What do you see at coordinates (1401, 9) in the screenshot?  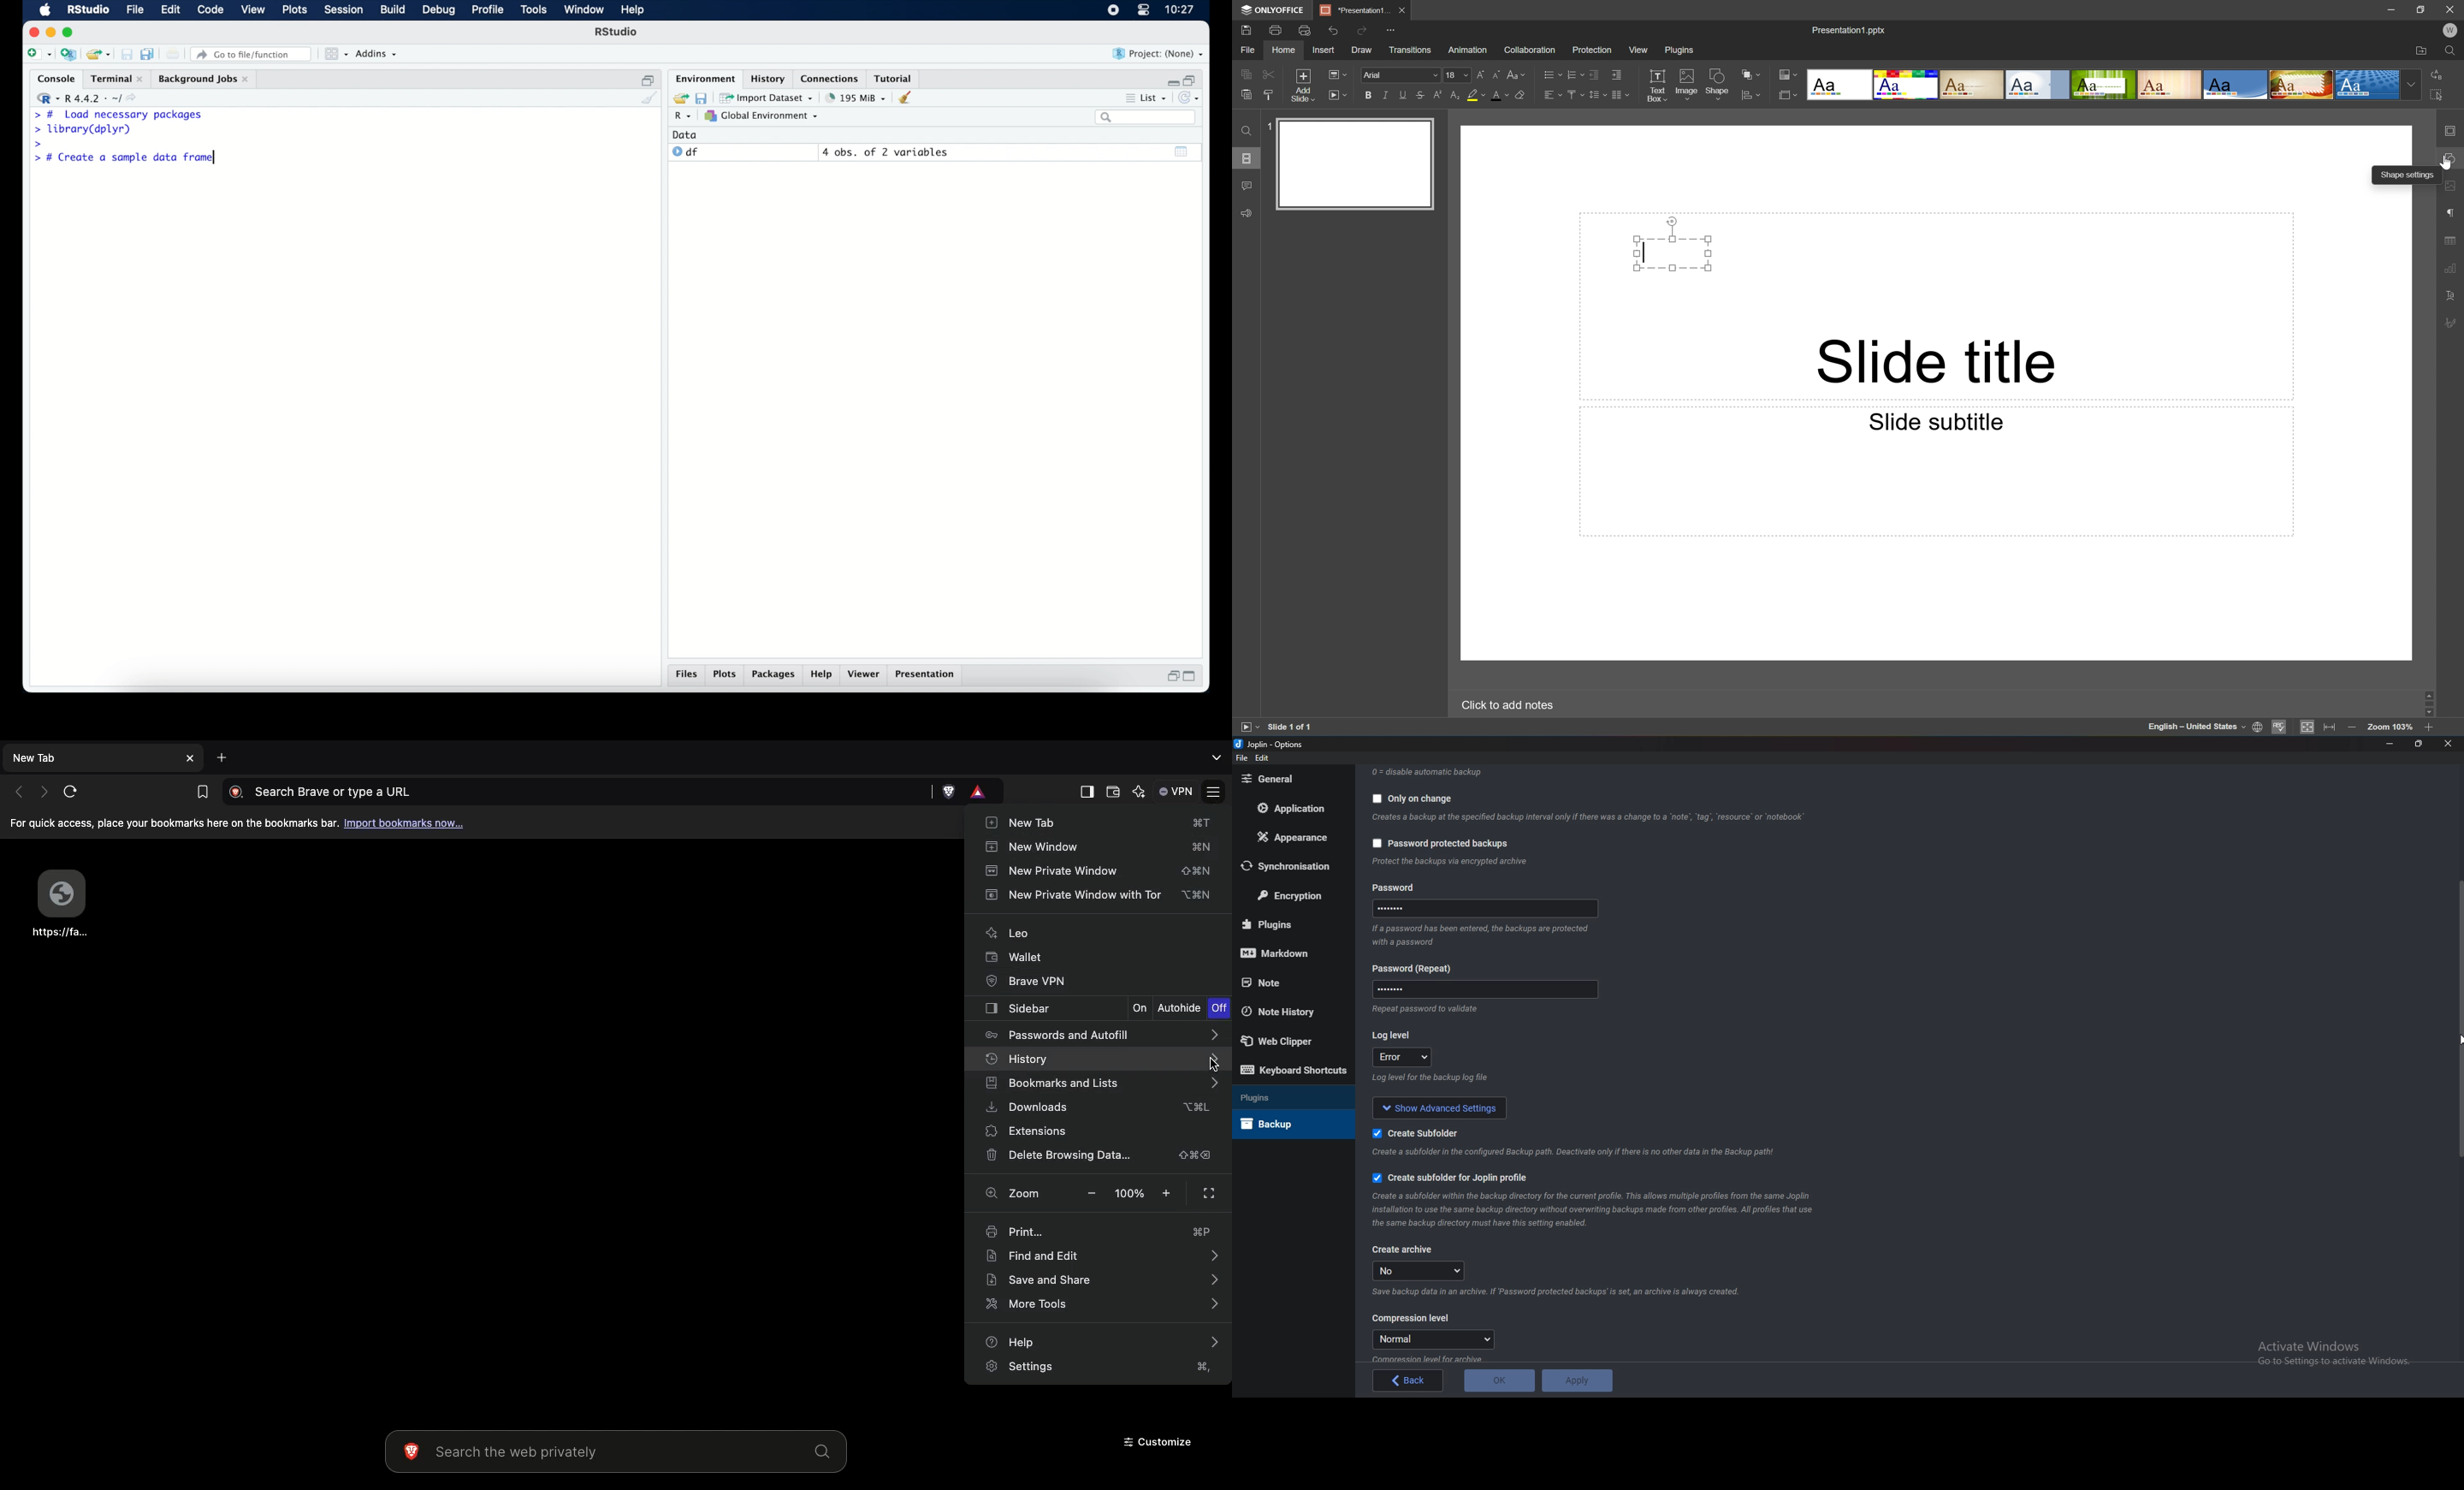 I see `Close` at bounding box center [1401, 9].